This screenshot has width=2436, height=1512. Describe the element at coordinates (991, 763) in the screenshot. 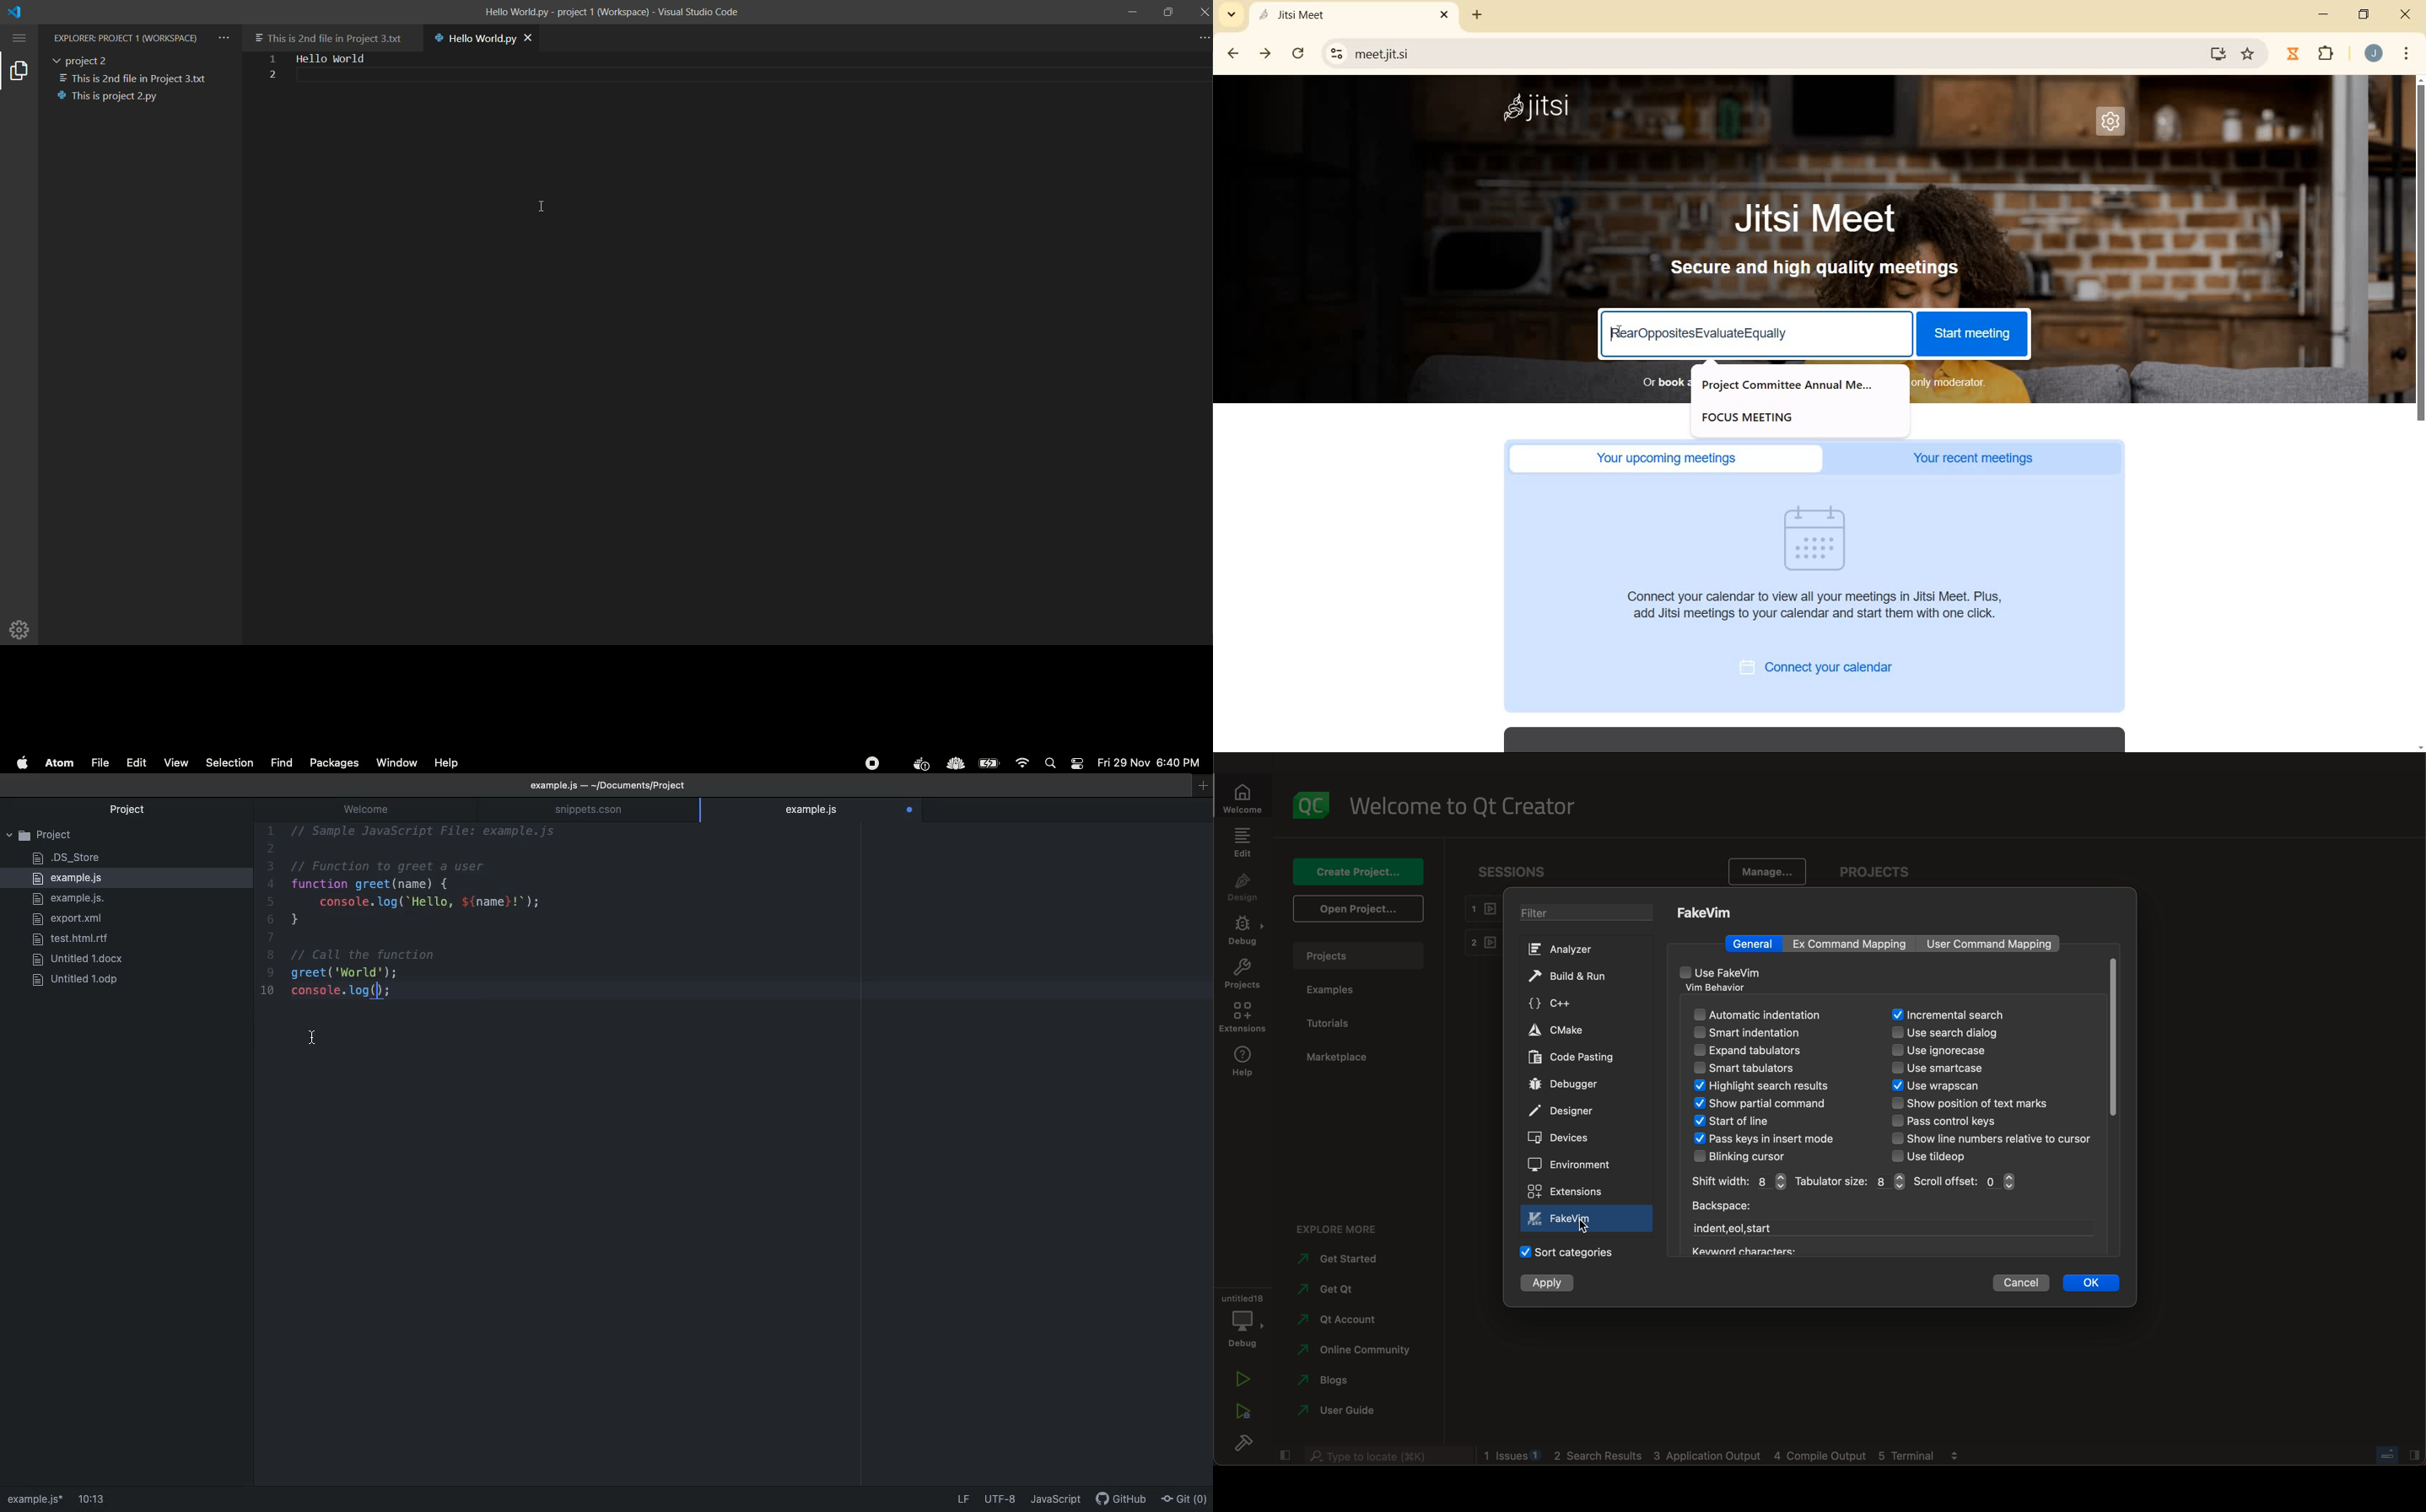

I see `Charge` at that location.